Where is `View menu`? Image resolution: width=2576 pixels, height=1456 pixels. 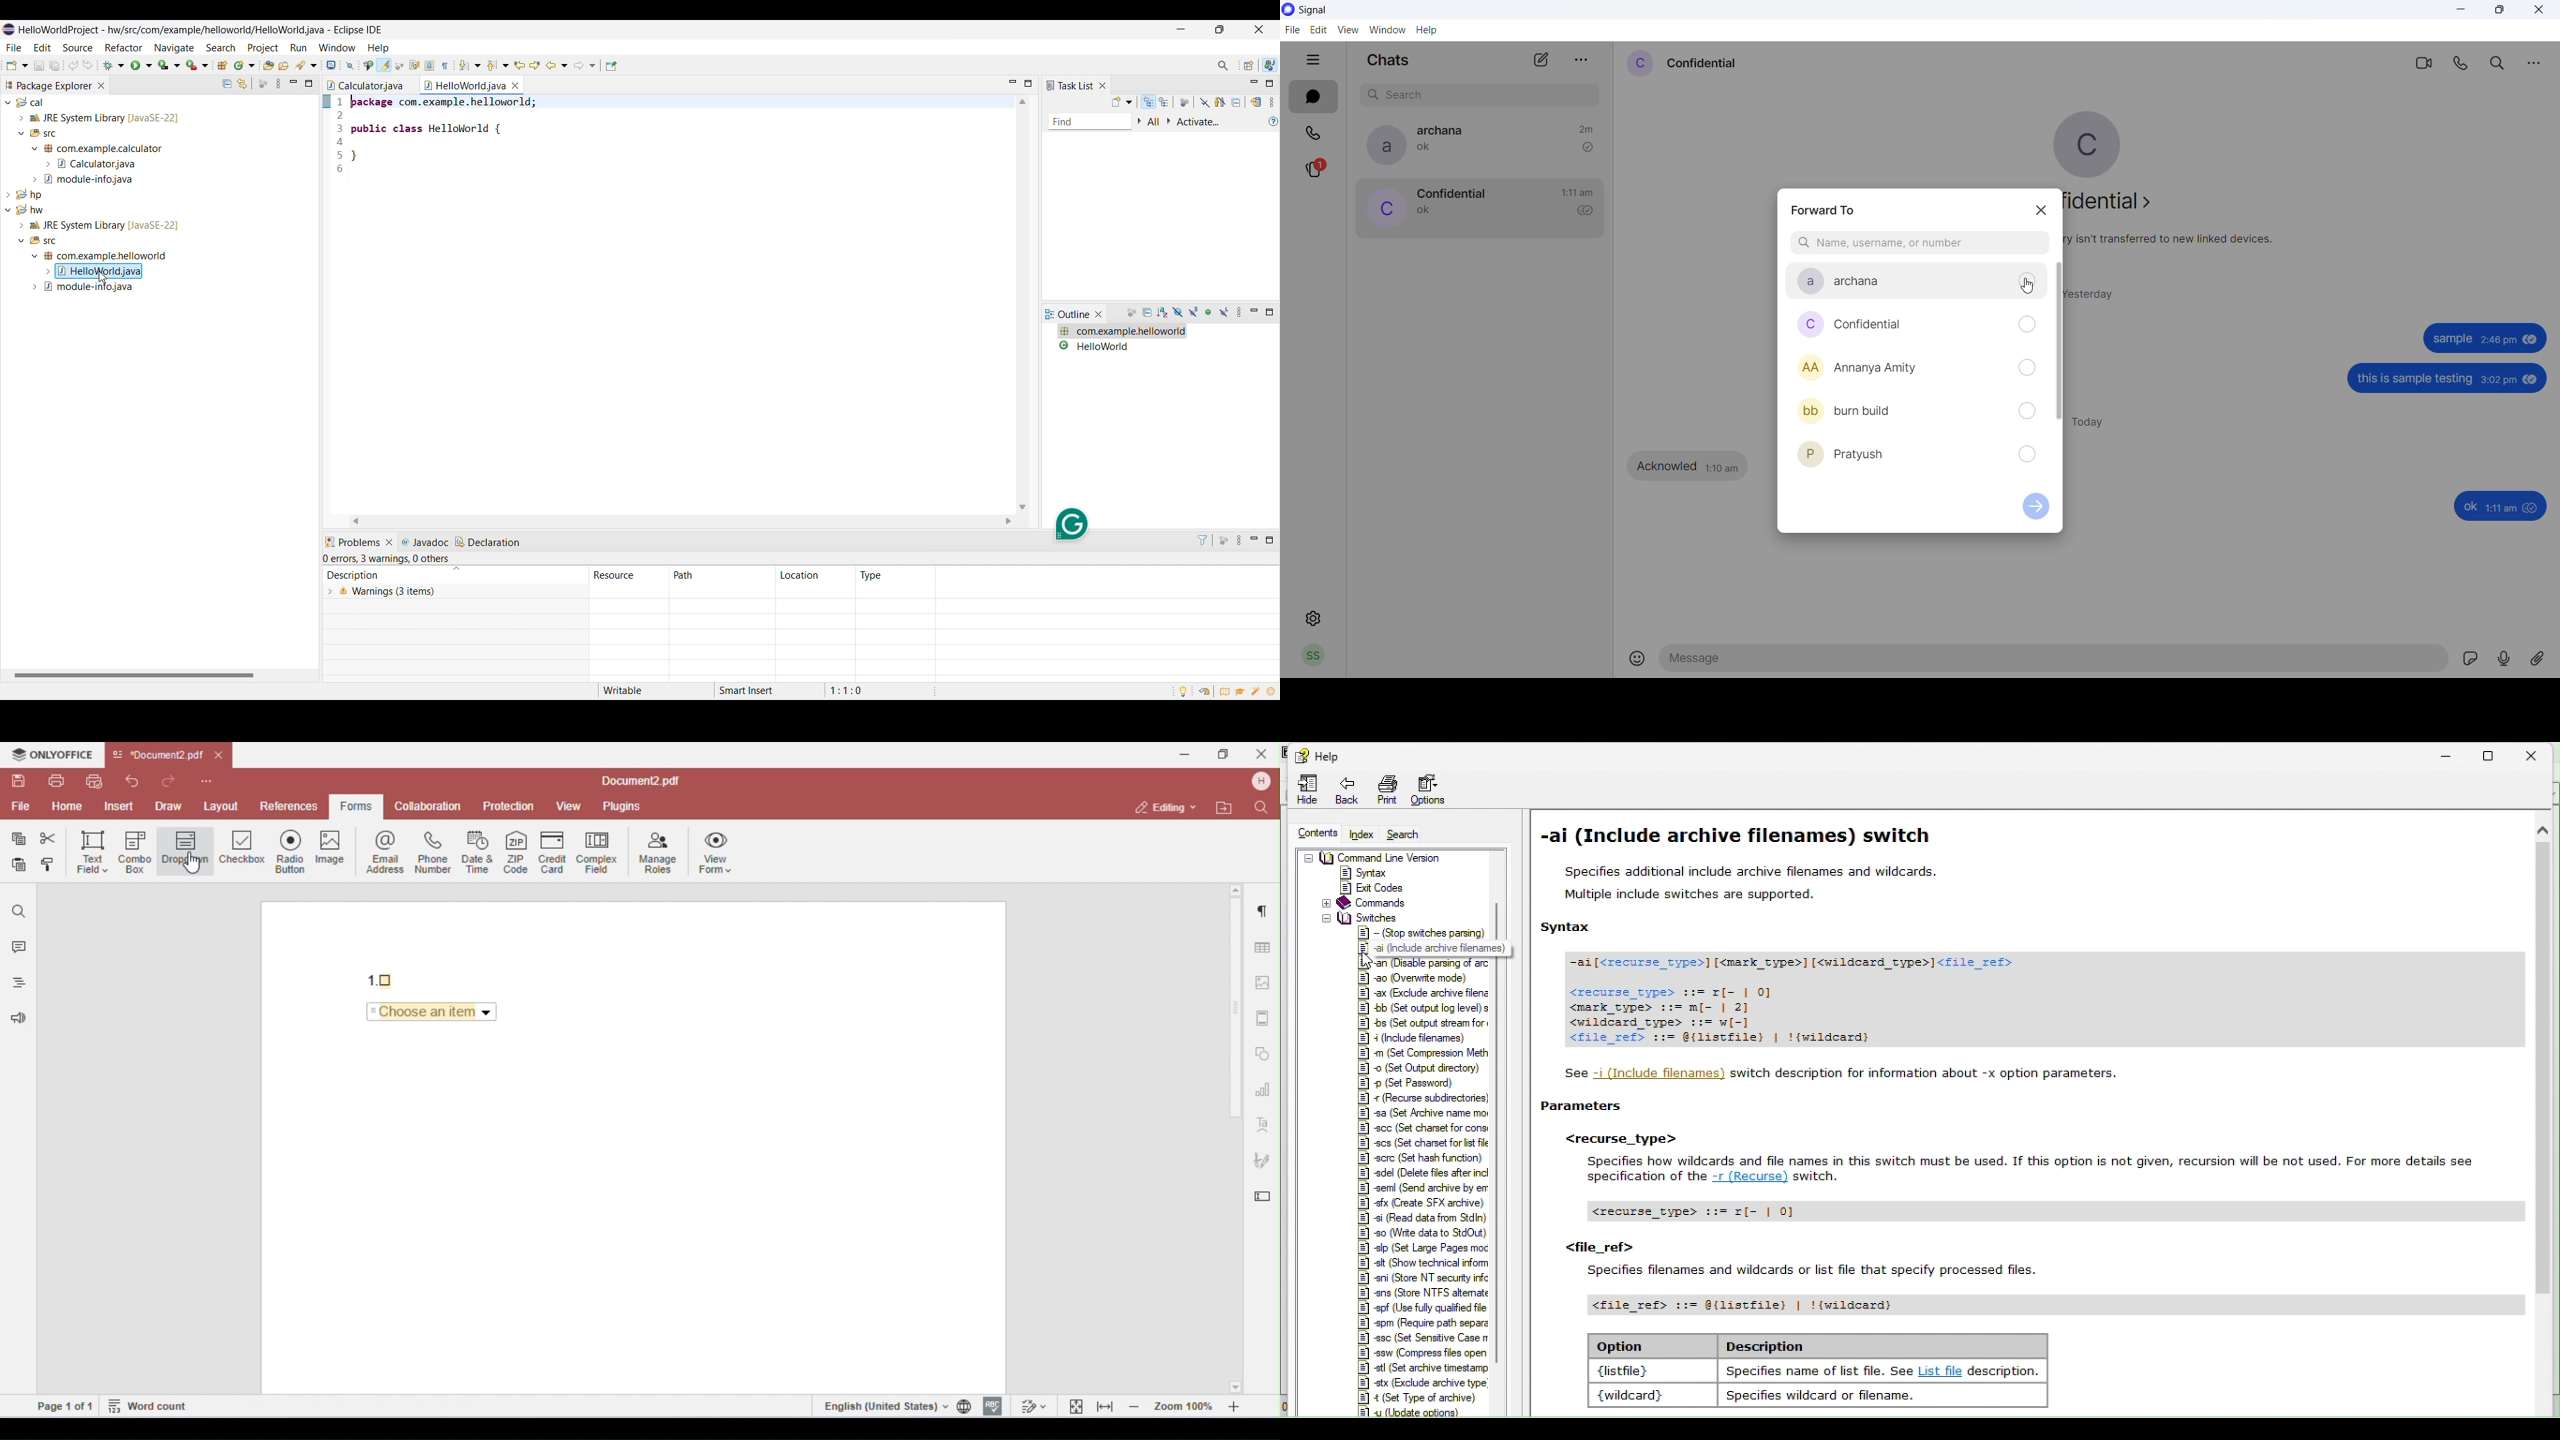 View menu is located at coordinates (278, 83).